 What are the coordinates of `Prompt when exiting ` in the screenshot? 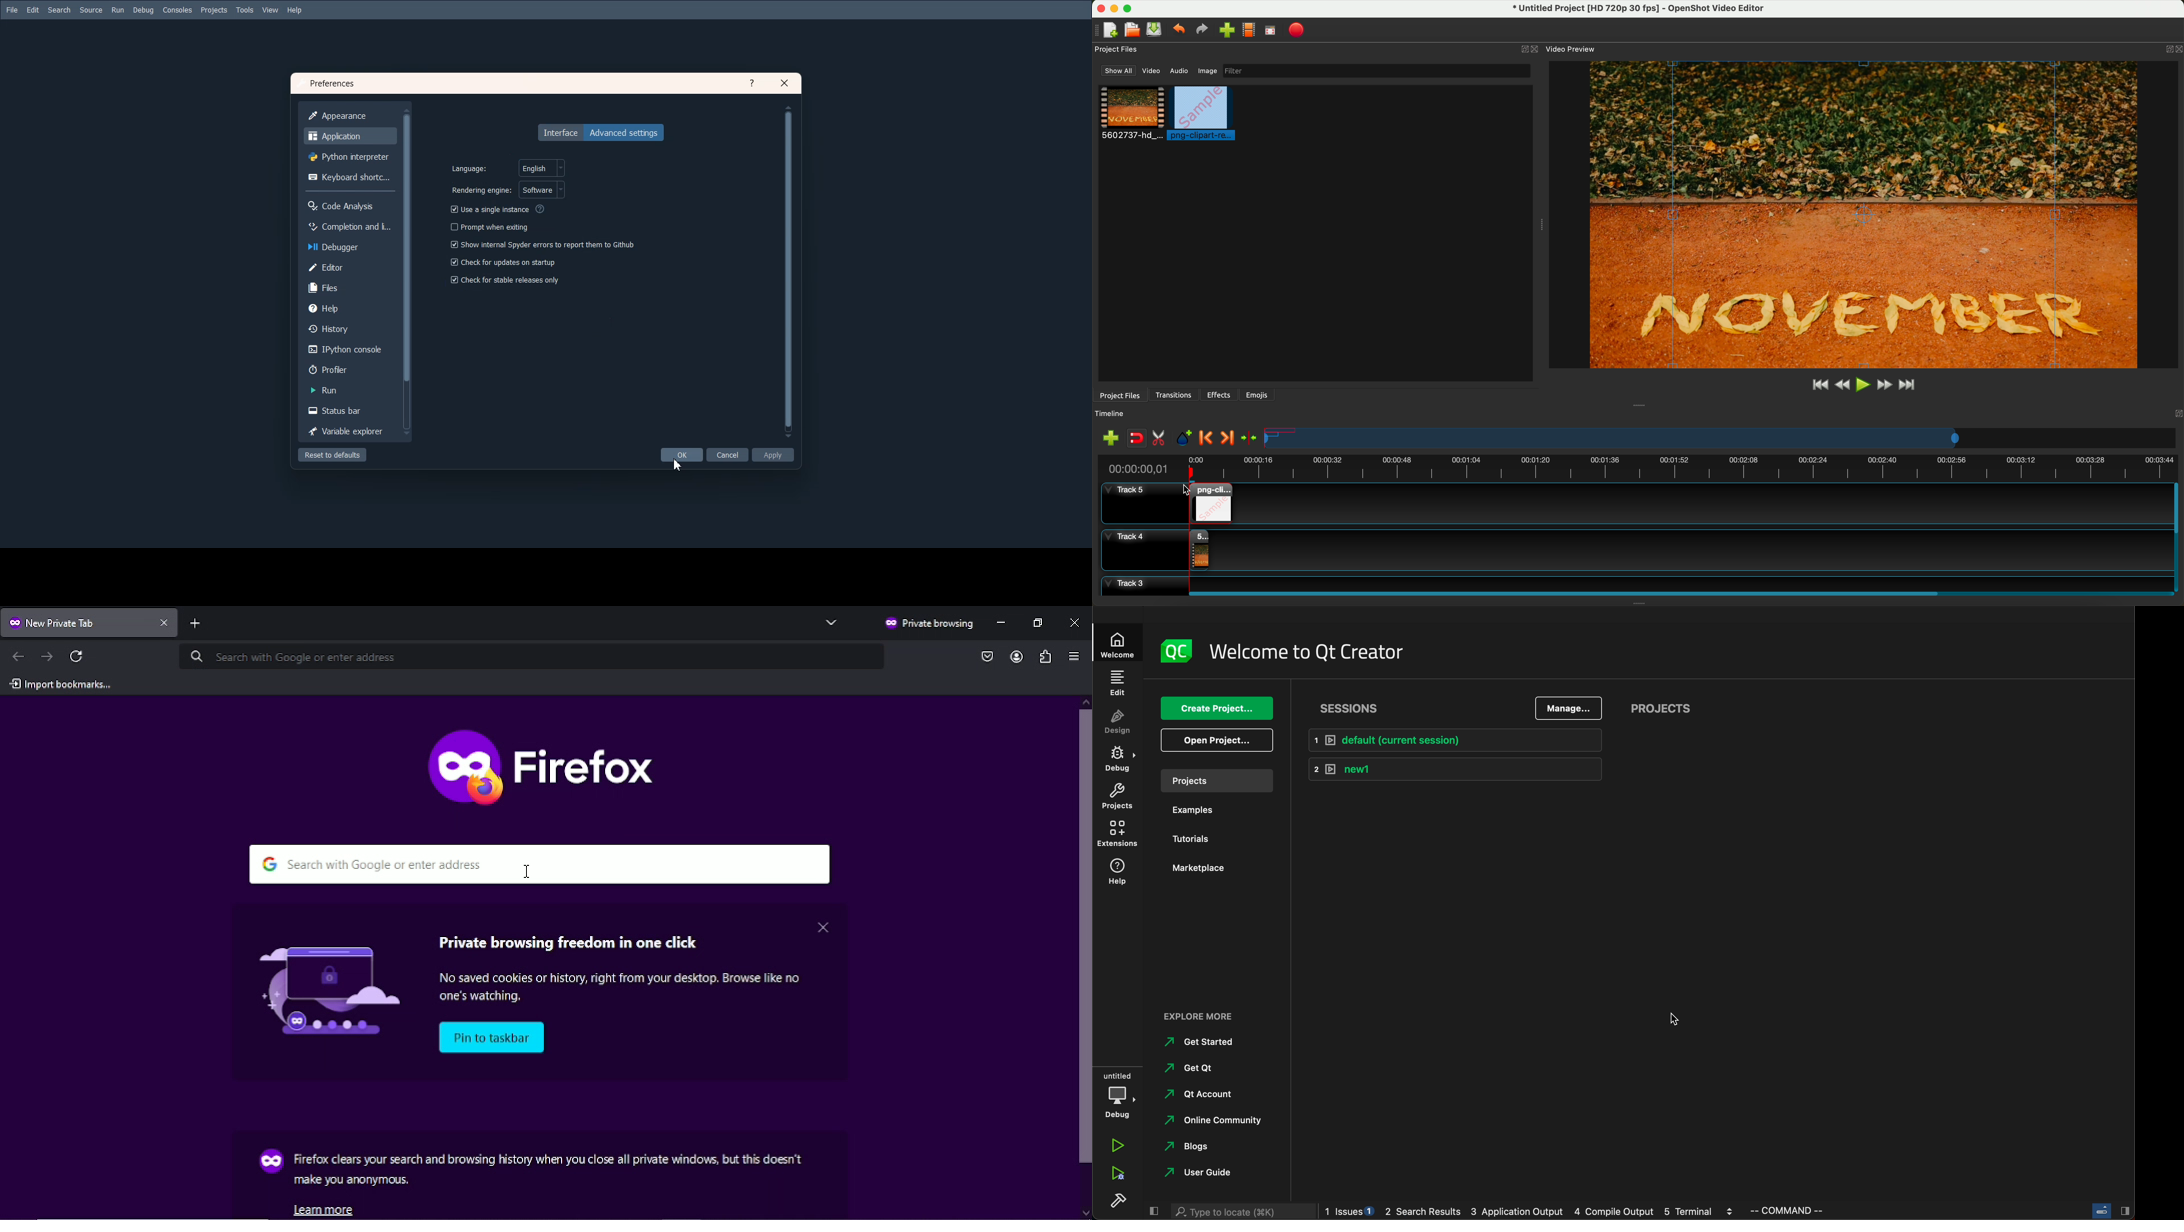 It's located at (490, 227).